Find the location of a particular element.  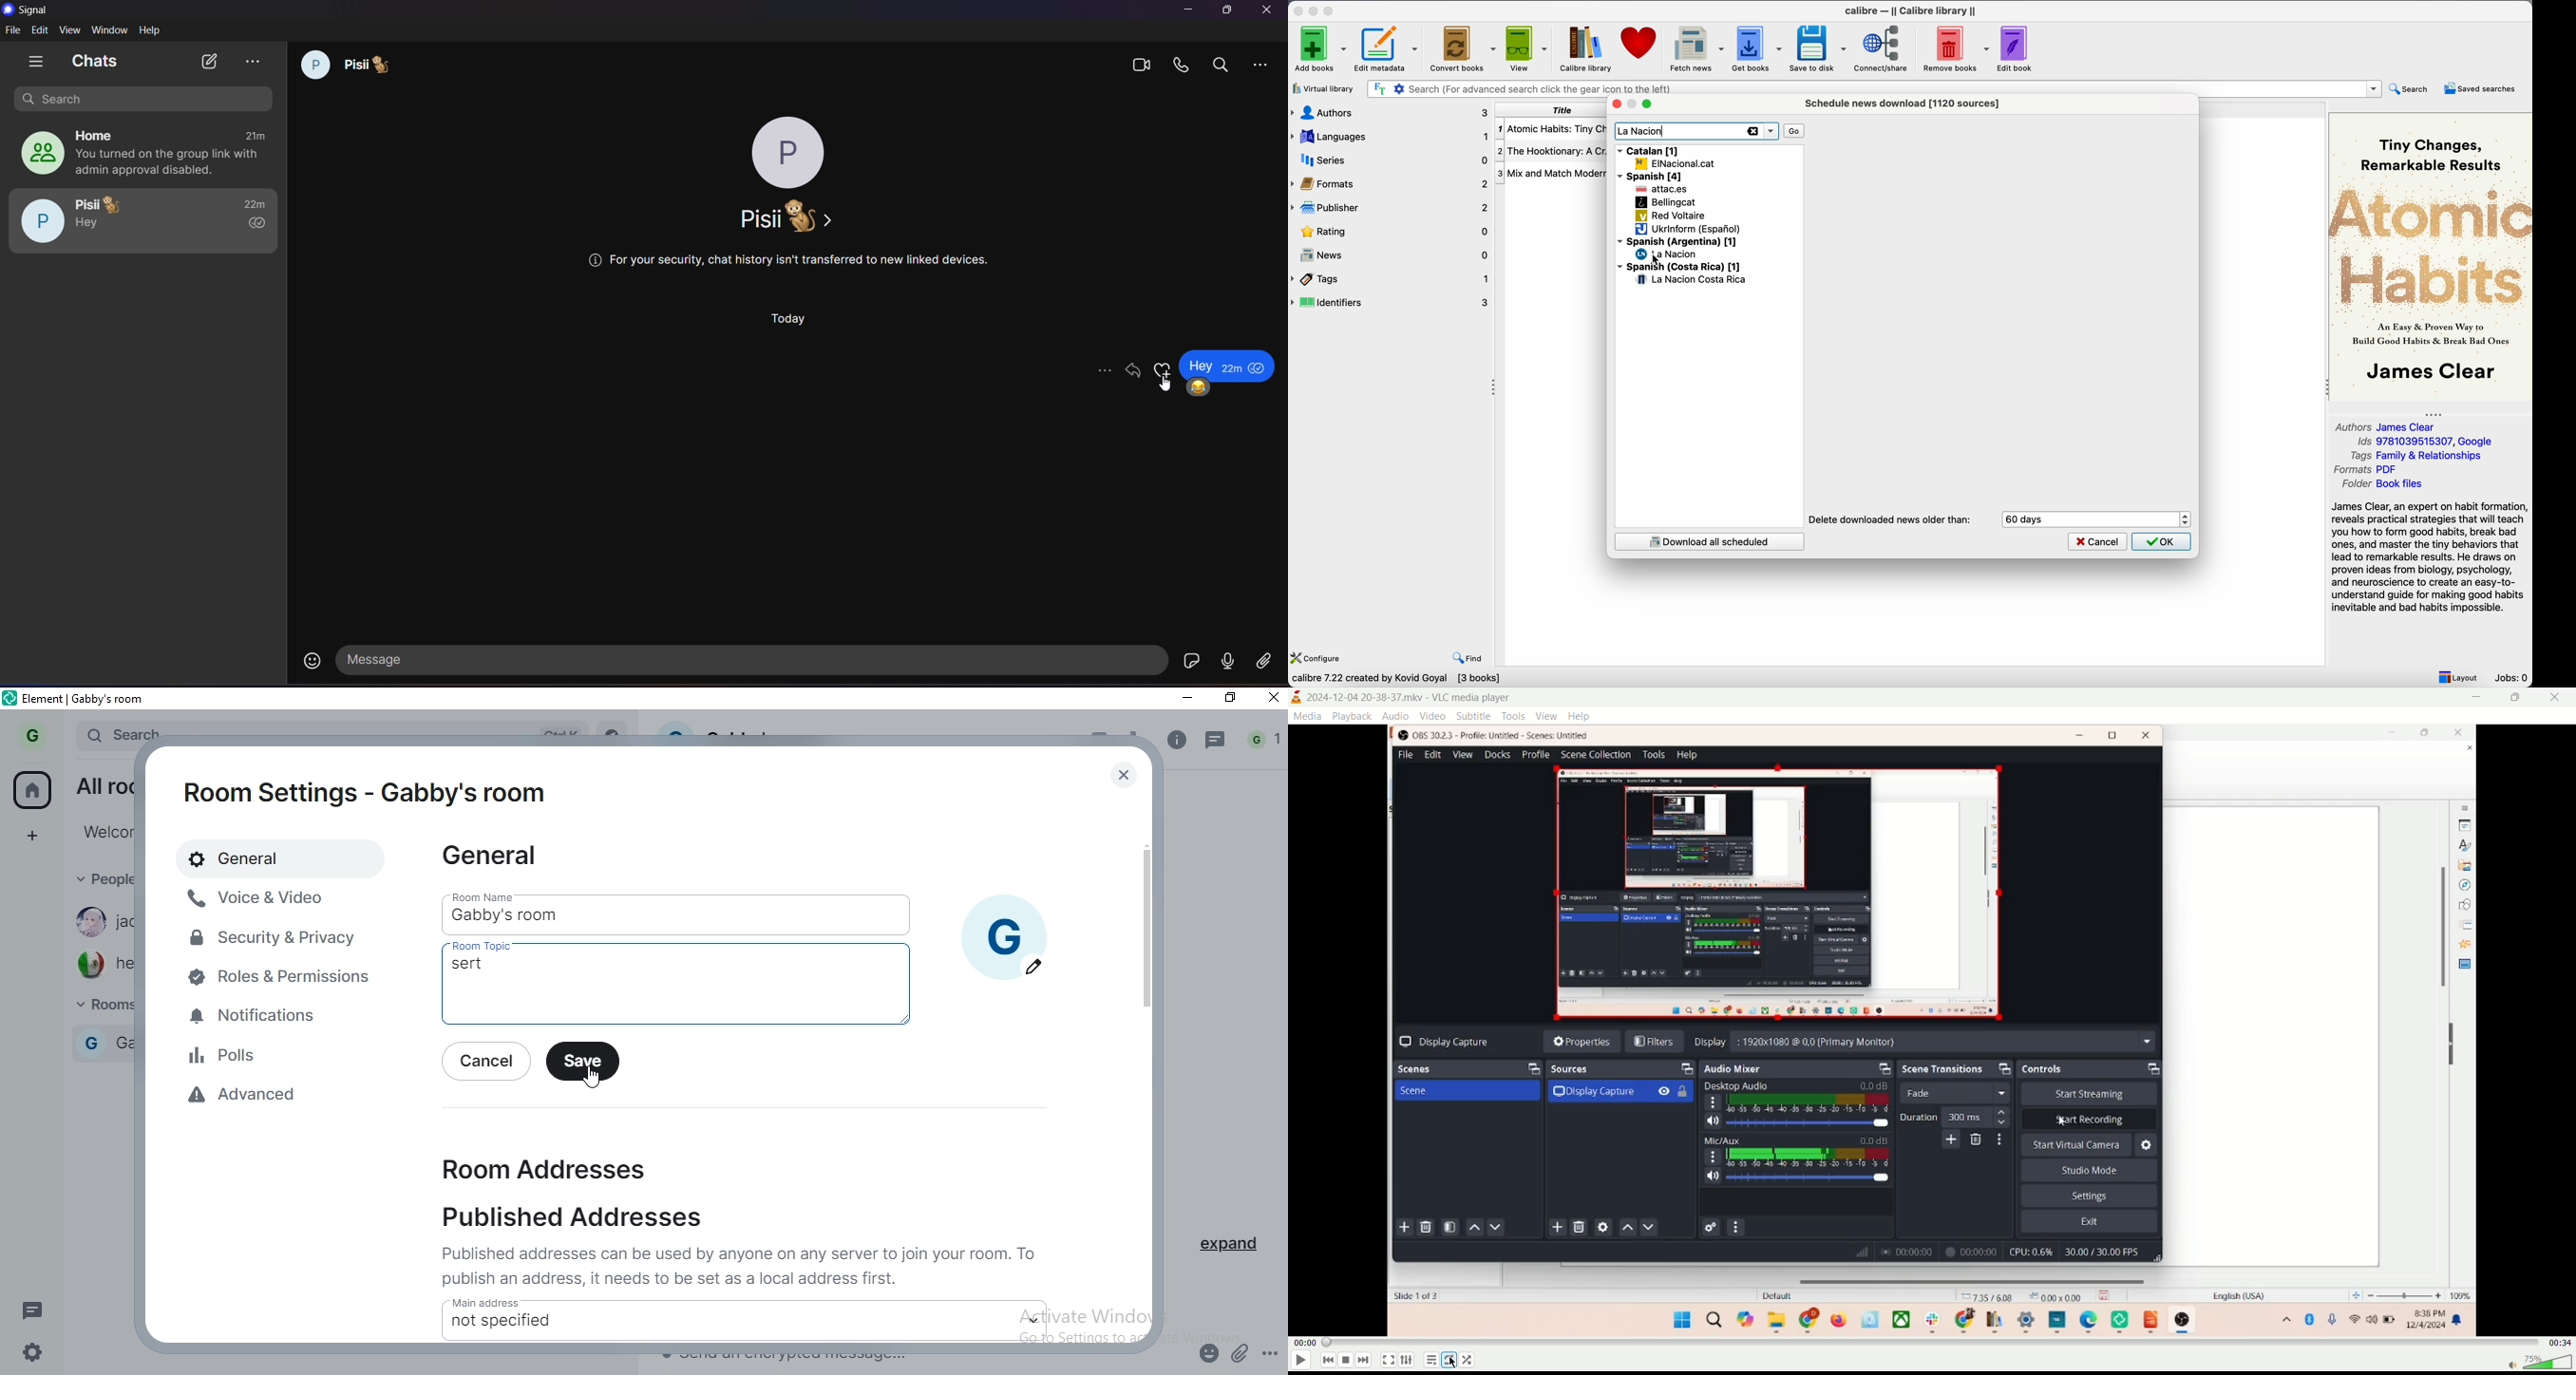

Red Voltaire is located at coordinates (1671, 216).